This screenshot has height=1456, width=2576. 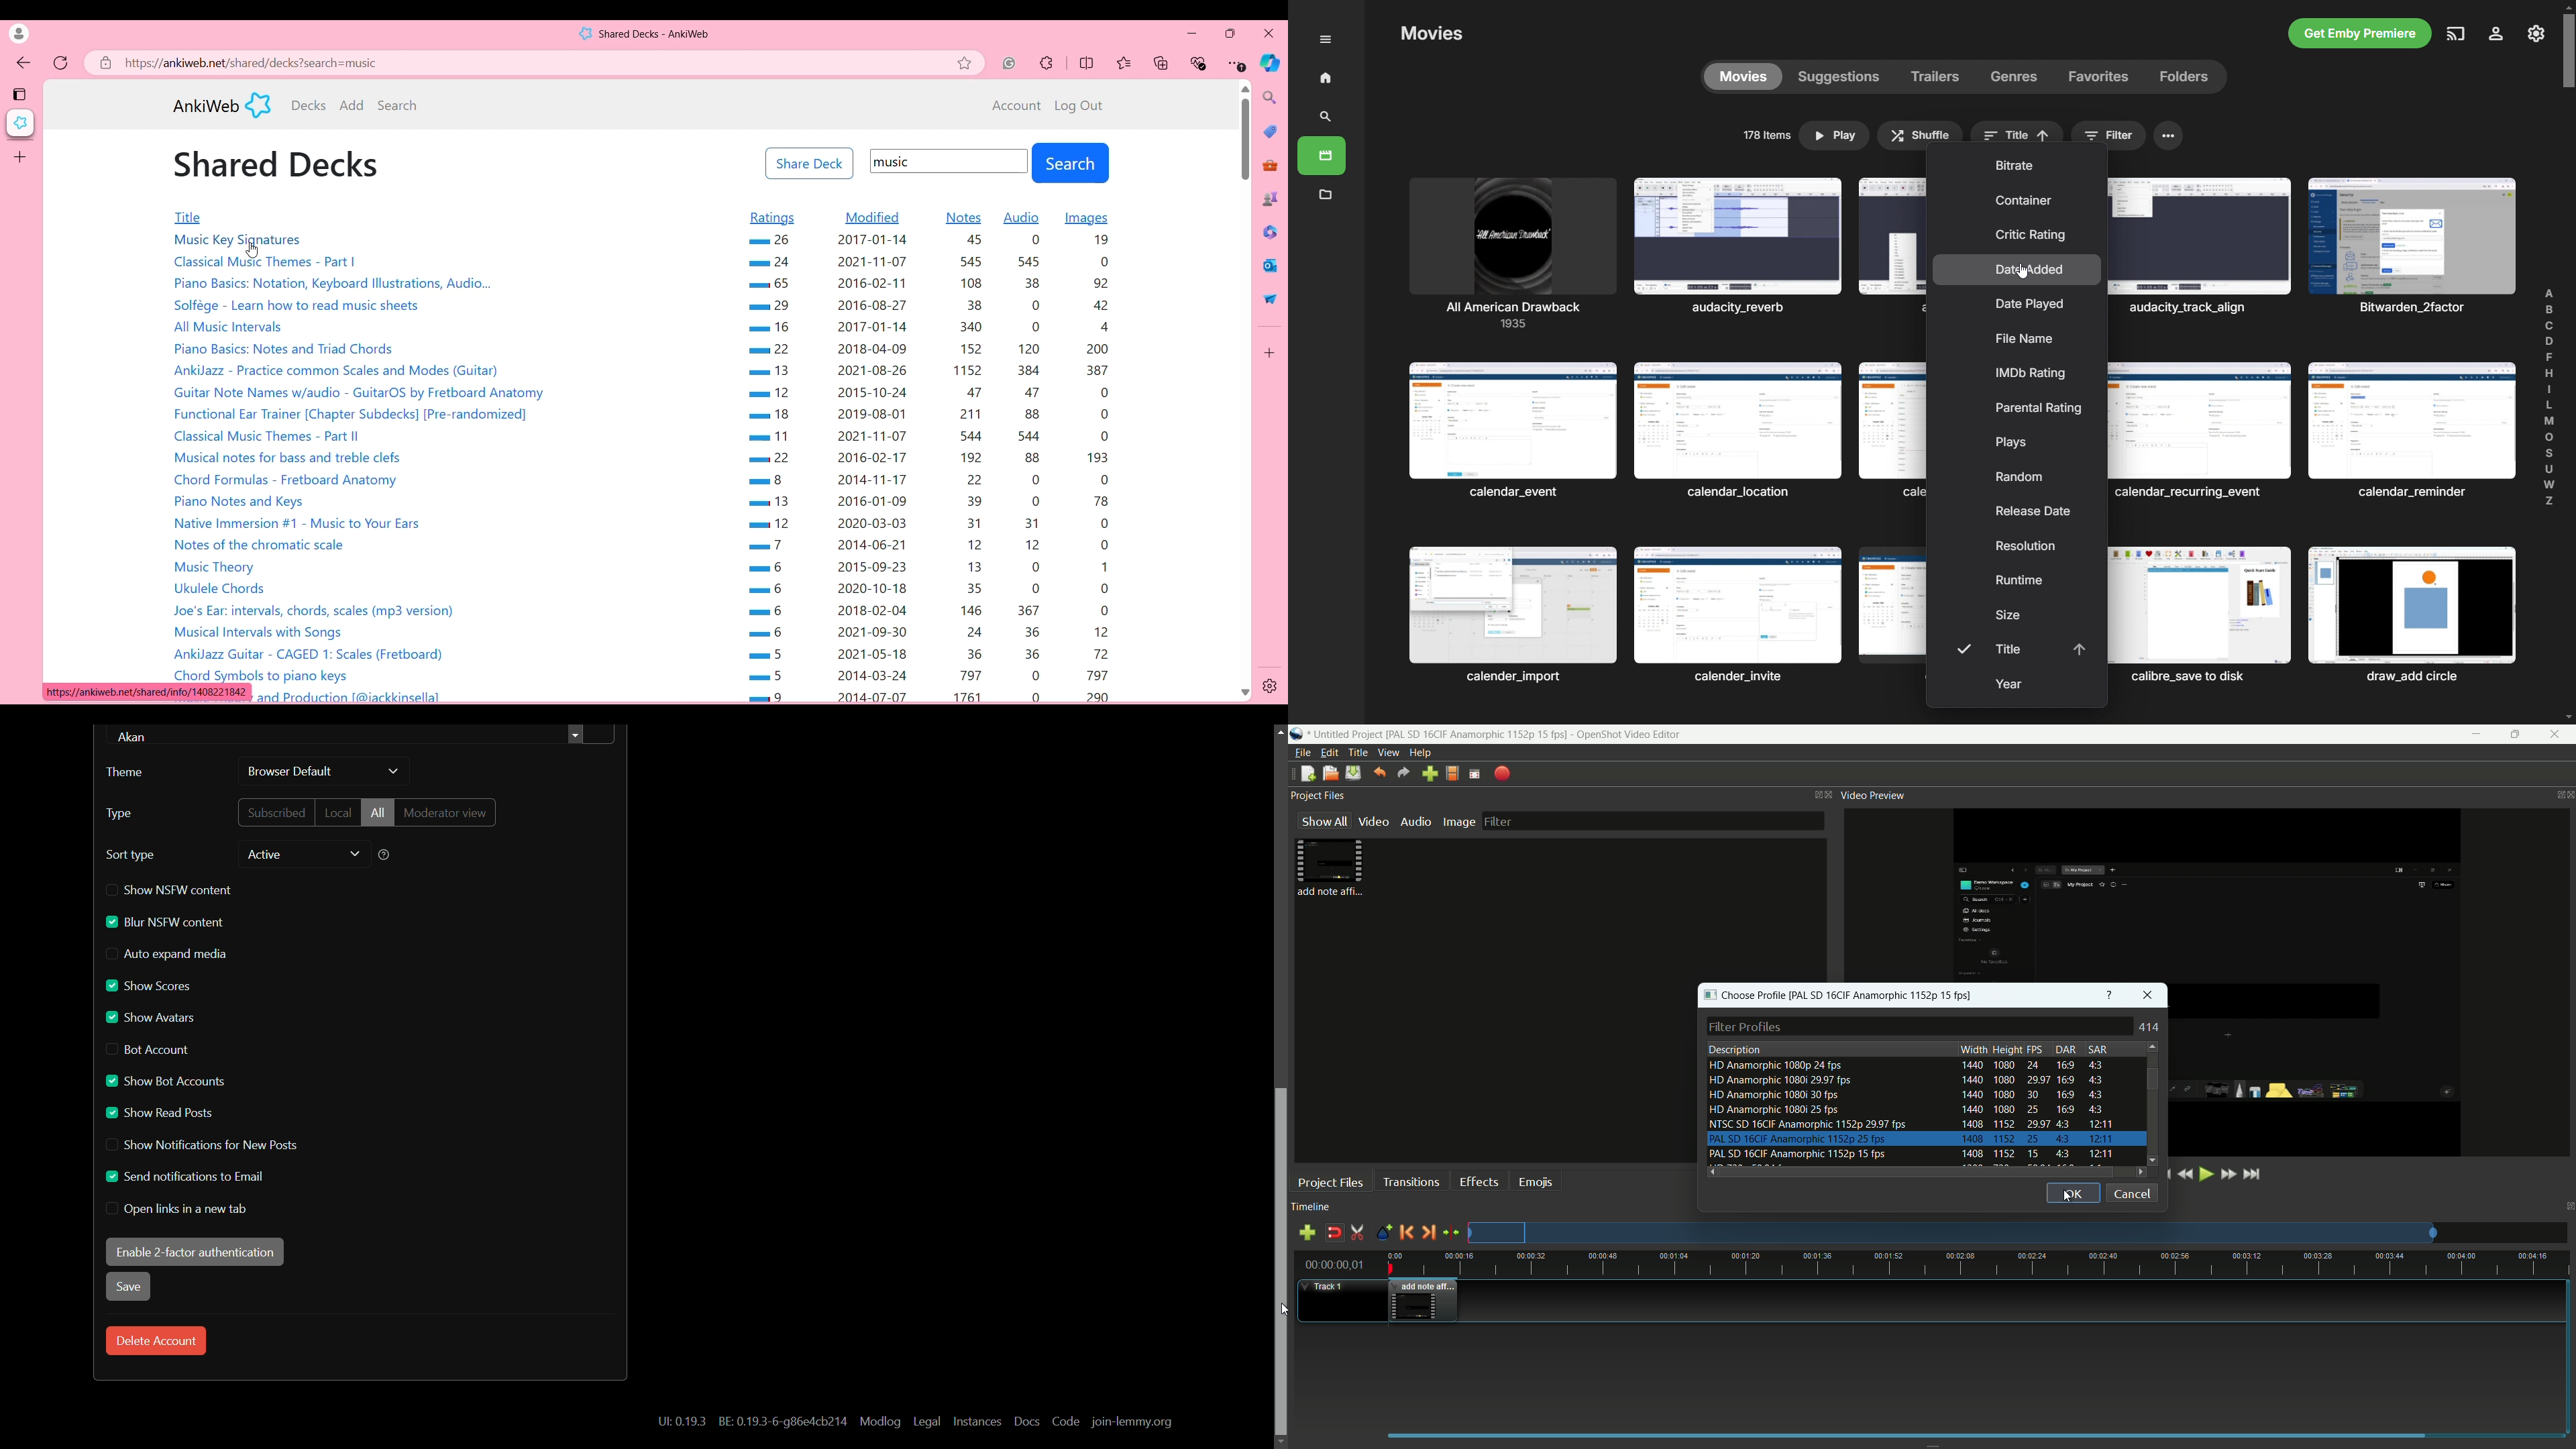 What do you see at coordinates (1162, 62) in the screenshot?
I see `Collections` at bounding box center [1162, 62].